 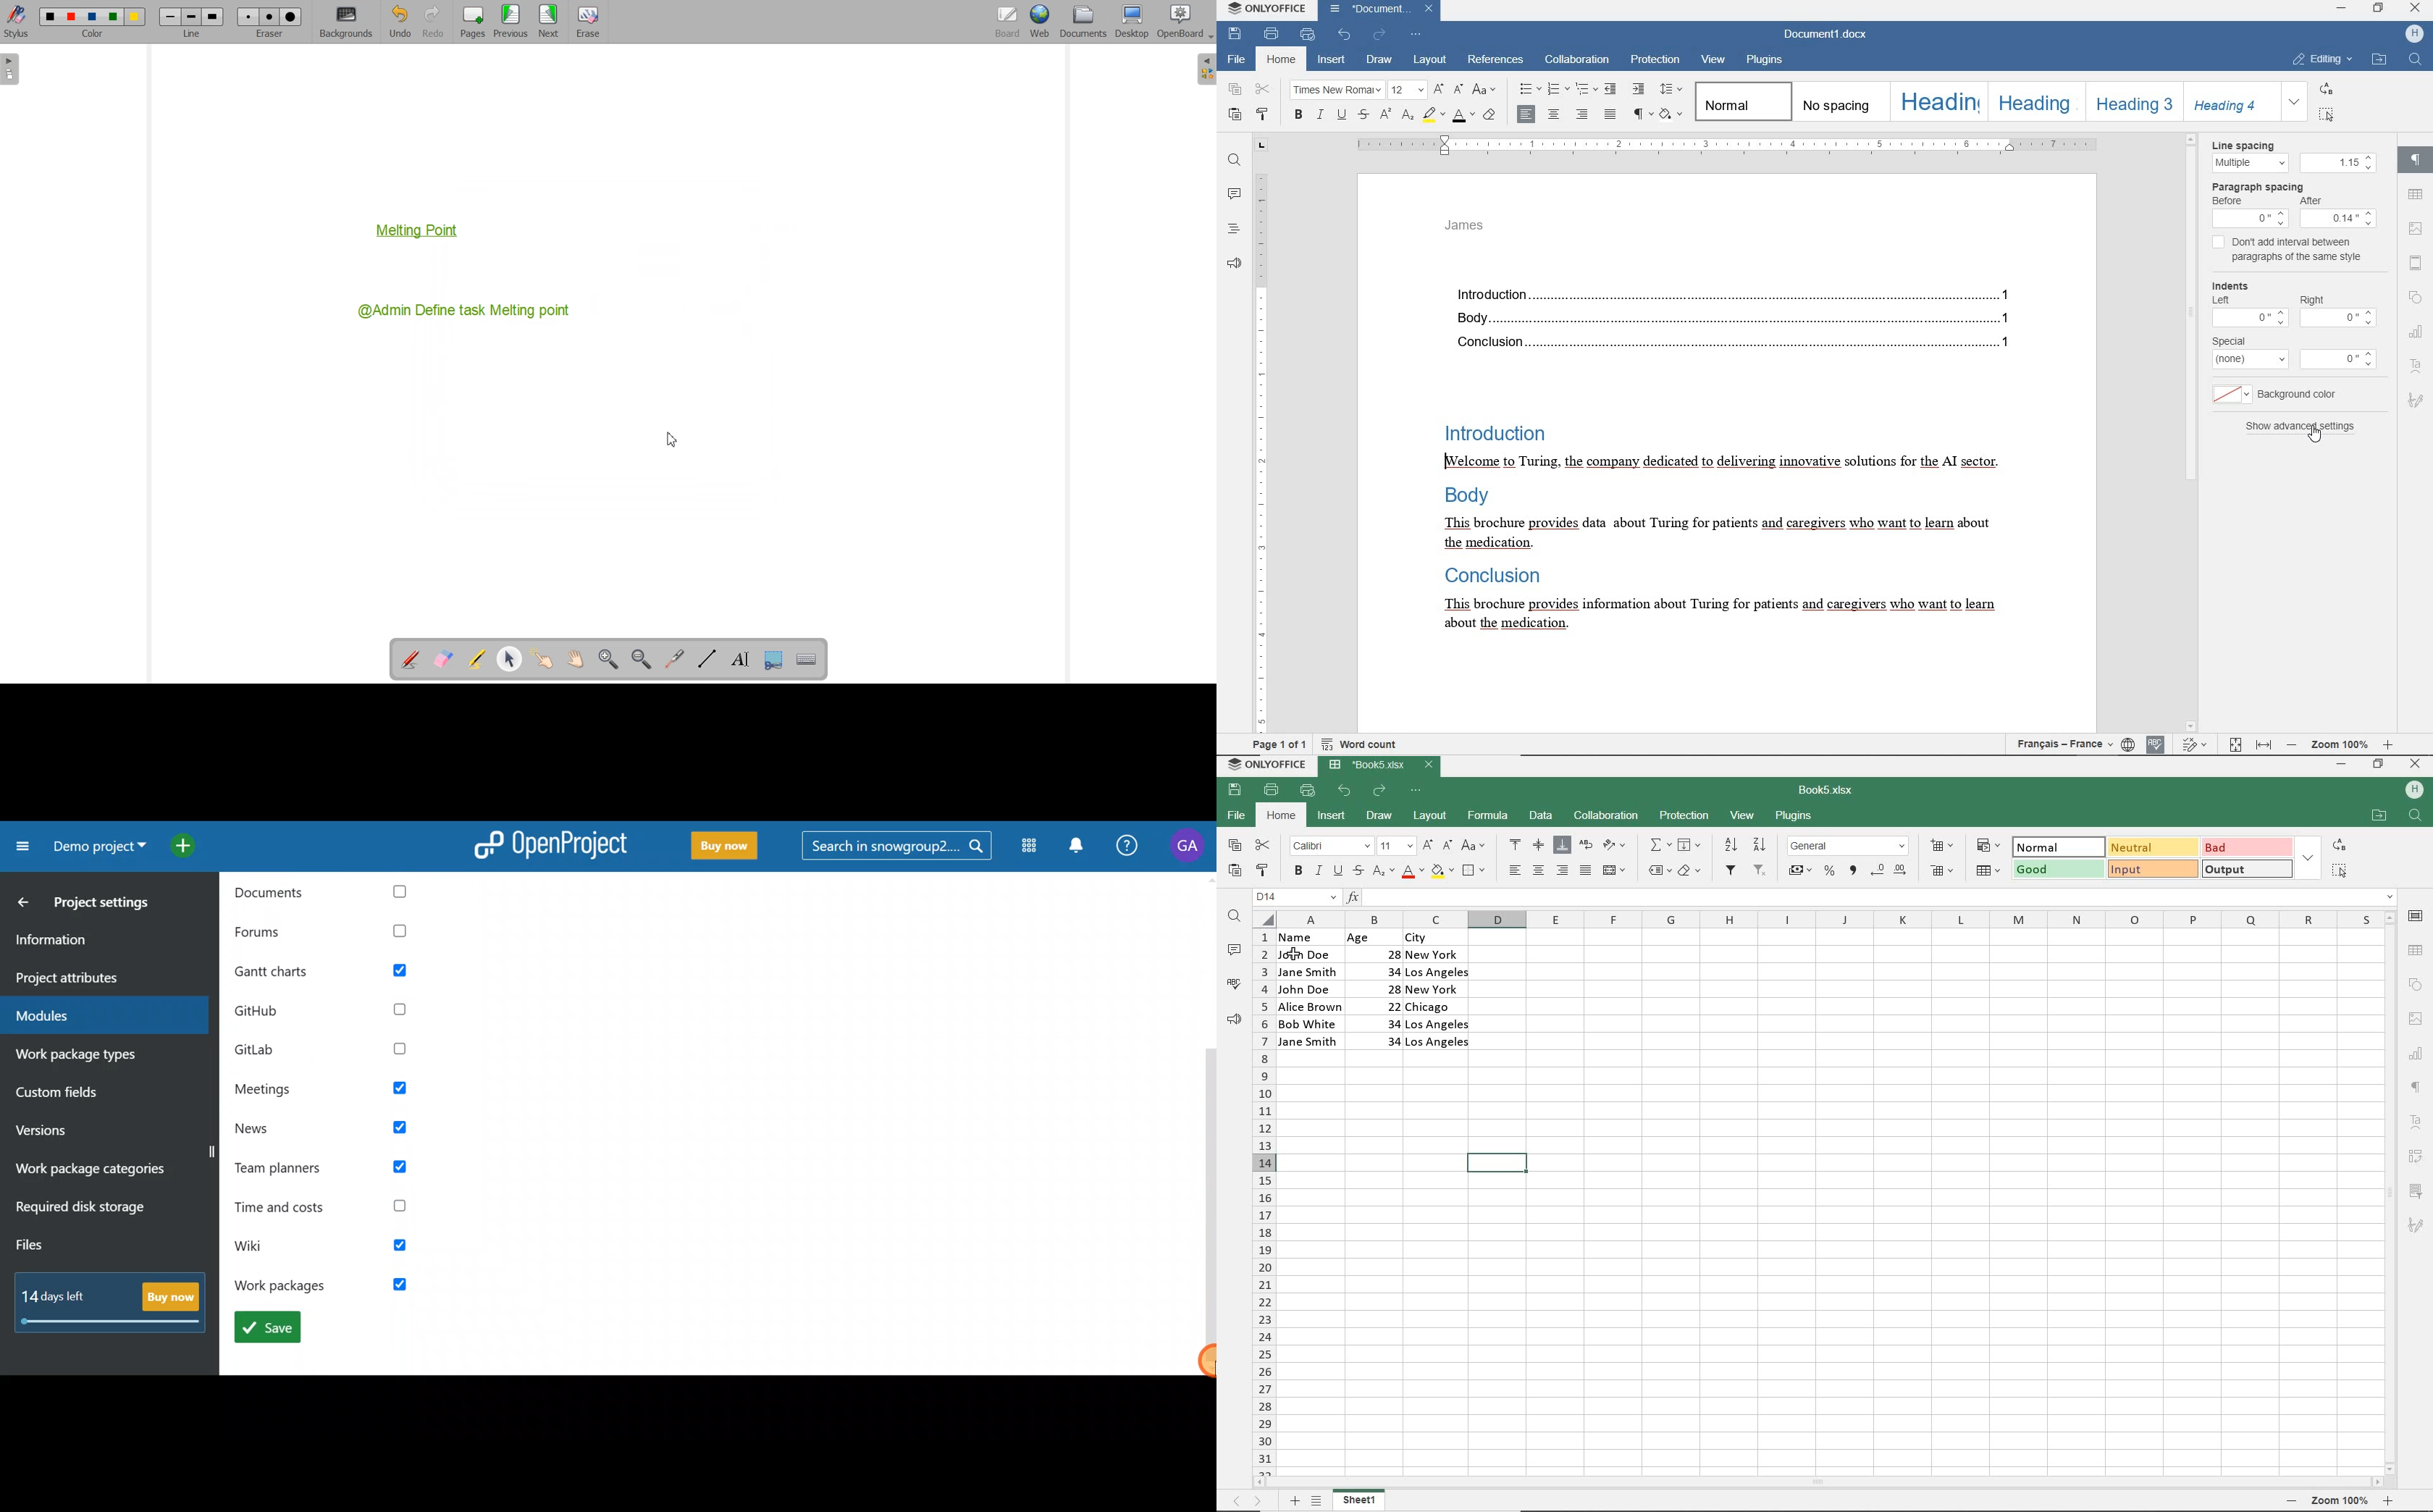 I want to click on Work package categories, so click(x=101, y=1172).